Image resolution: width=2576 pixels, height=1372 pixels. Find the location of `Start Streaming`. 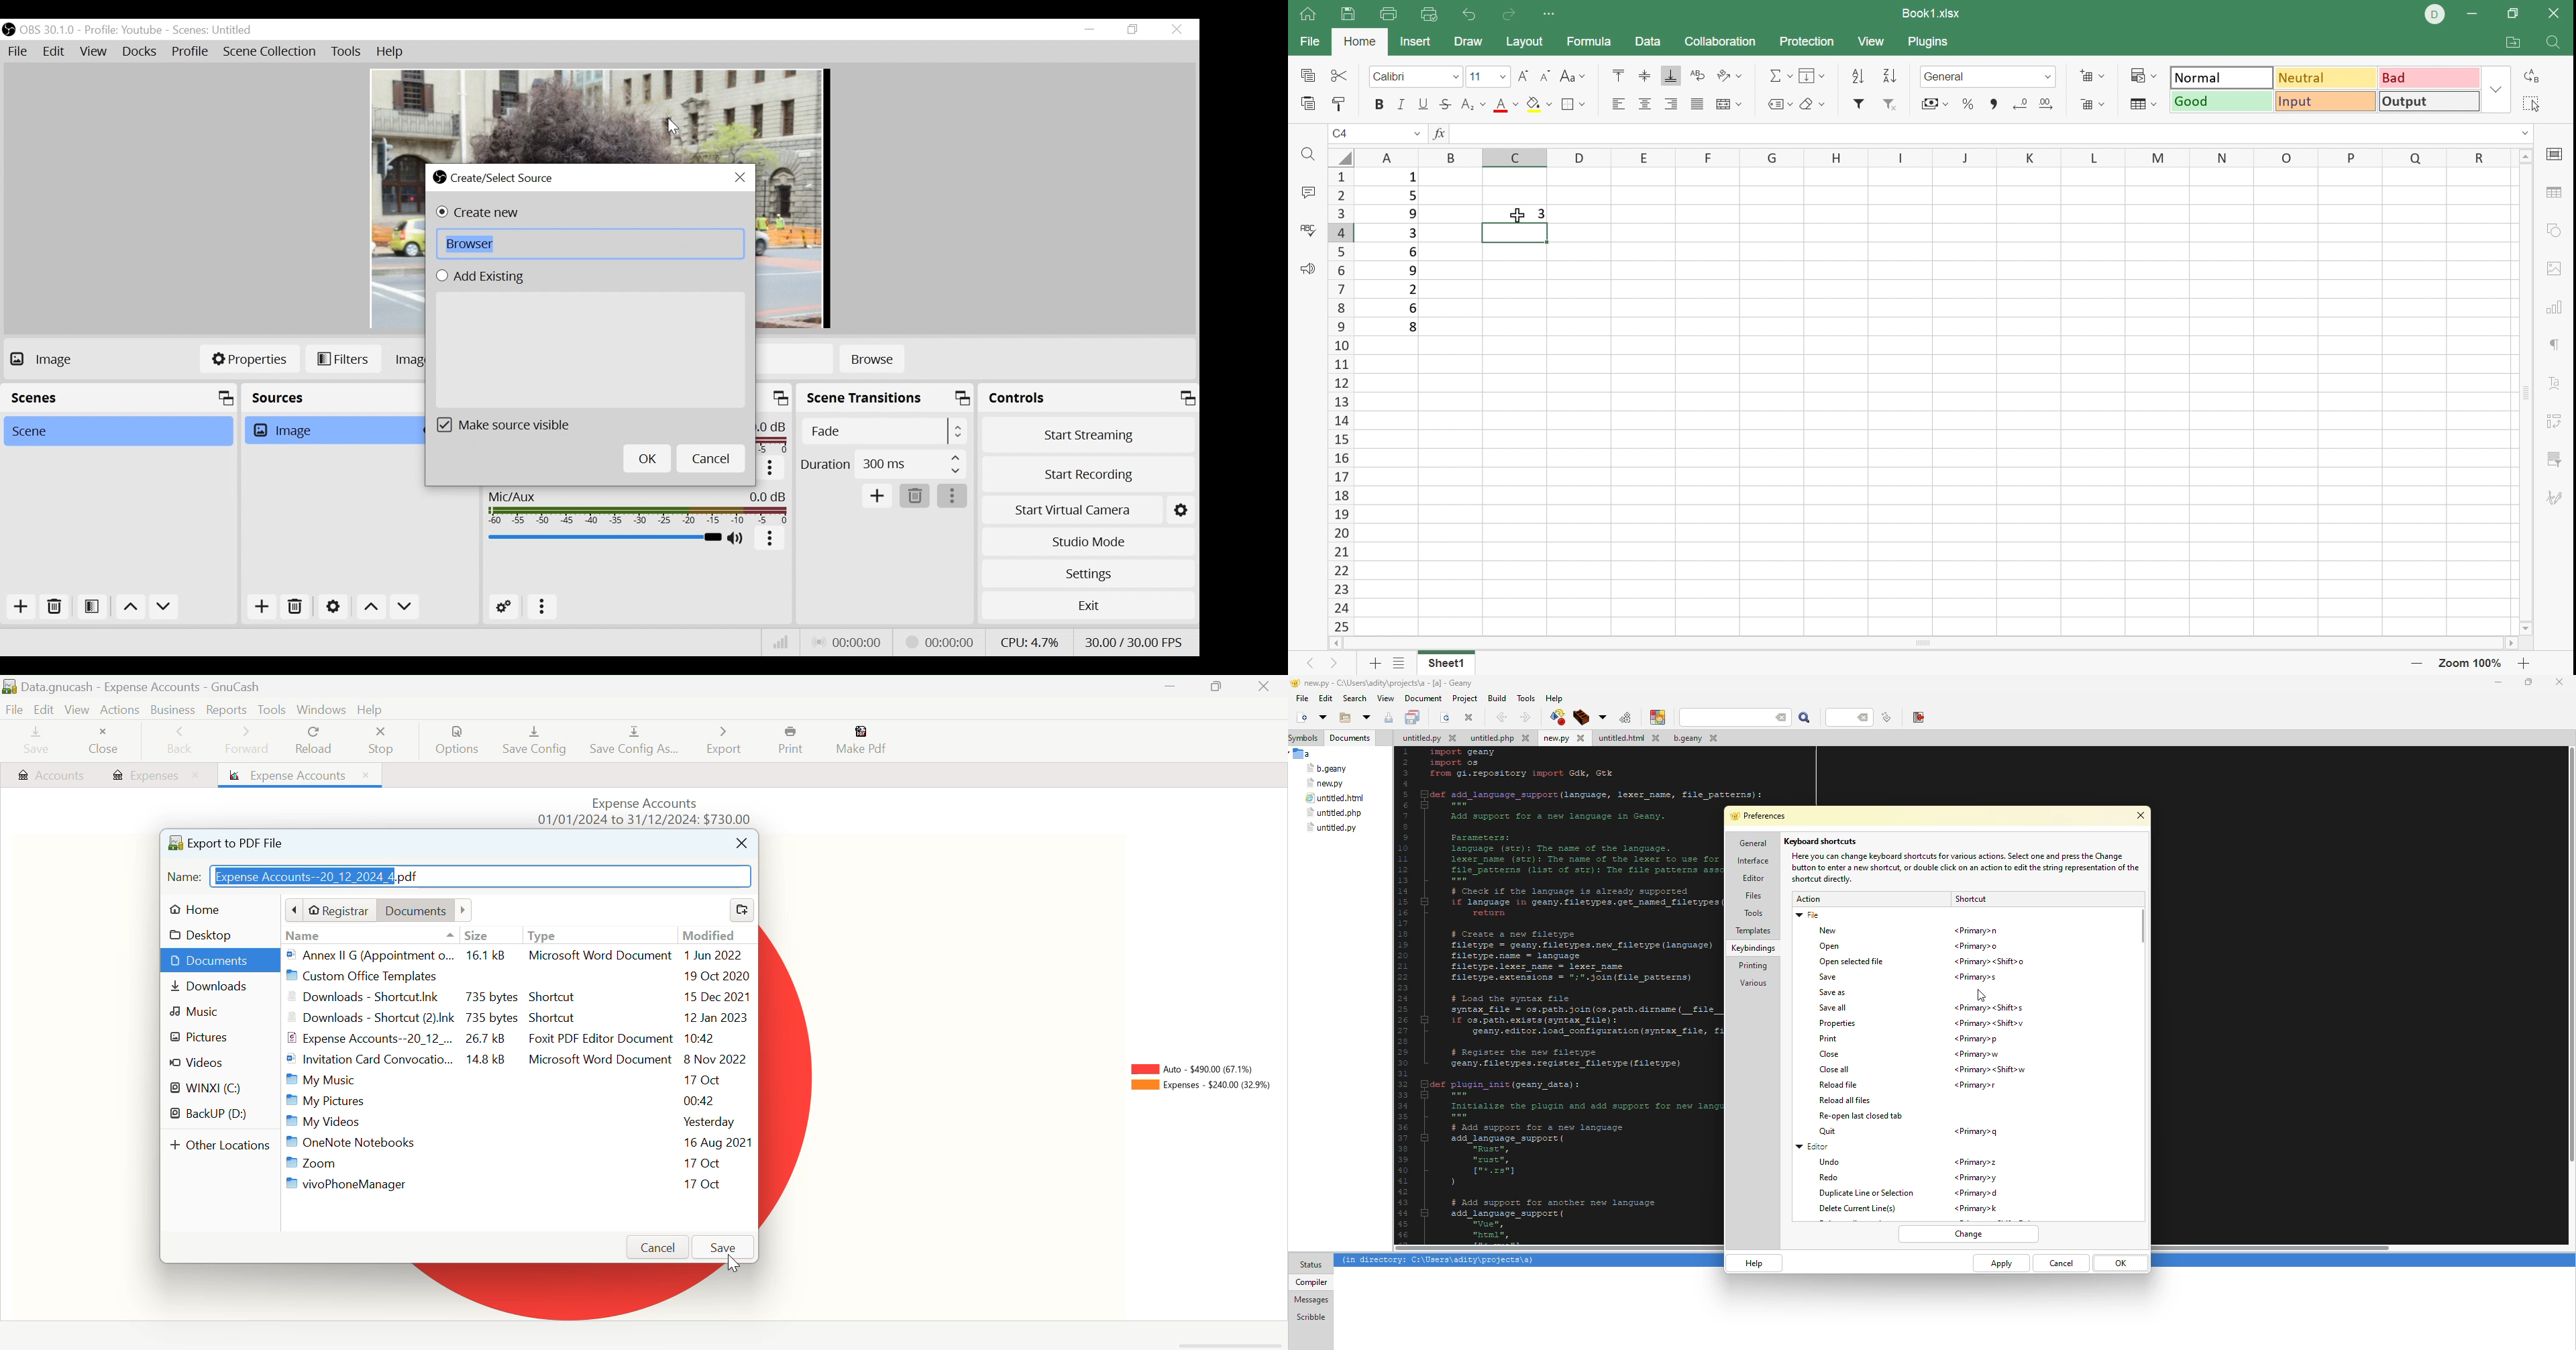

Start Streaming is located at coordinates (1088, 436).